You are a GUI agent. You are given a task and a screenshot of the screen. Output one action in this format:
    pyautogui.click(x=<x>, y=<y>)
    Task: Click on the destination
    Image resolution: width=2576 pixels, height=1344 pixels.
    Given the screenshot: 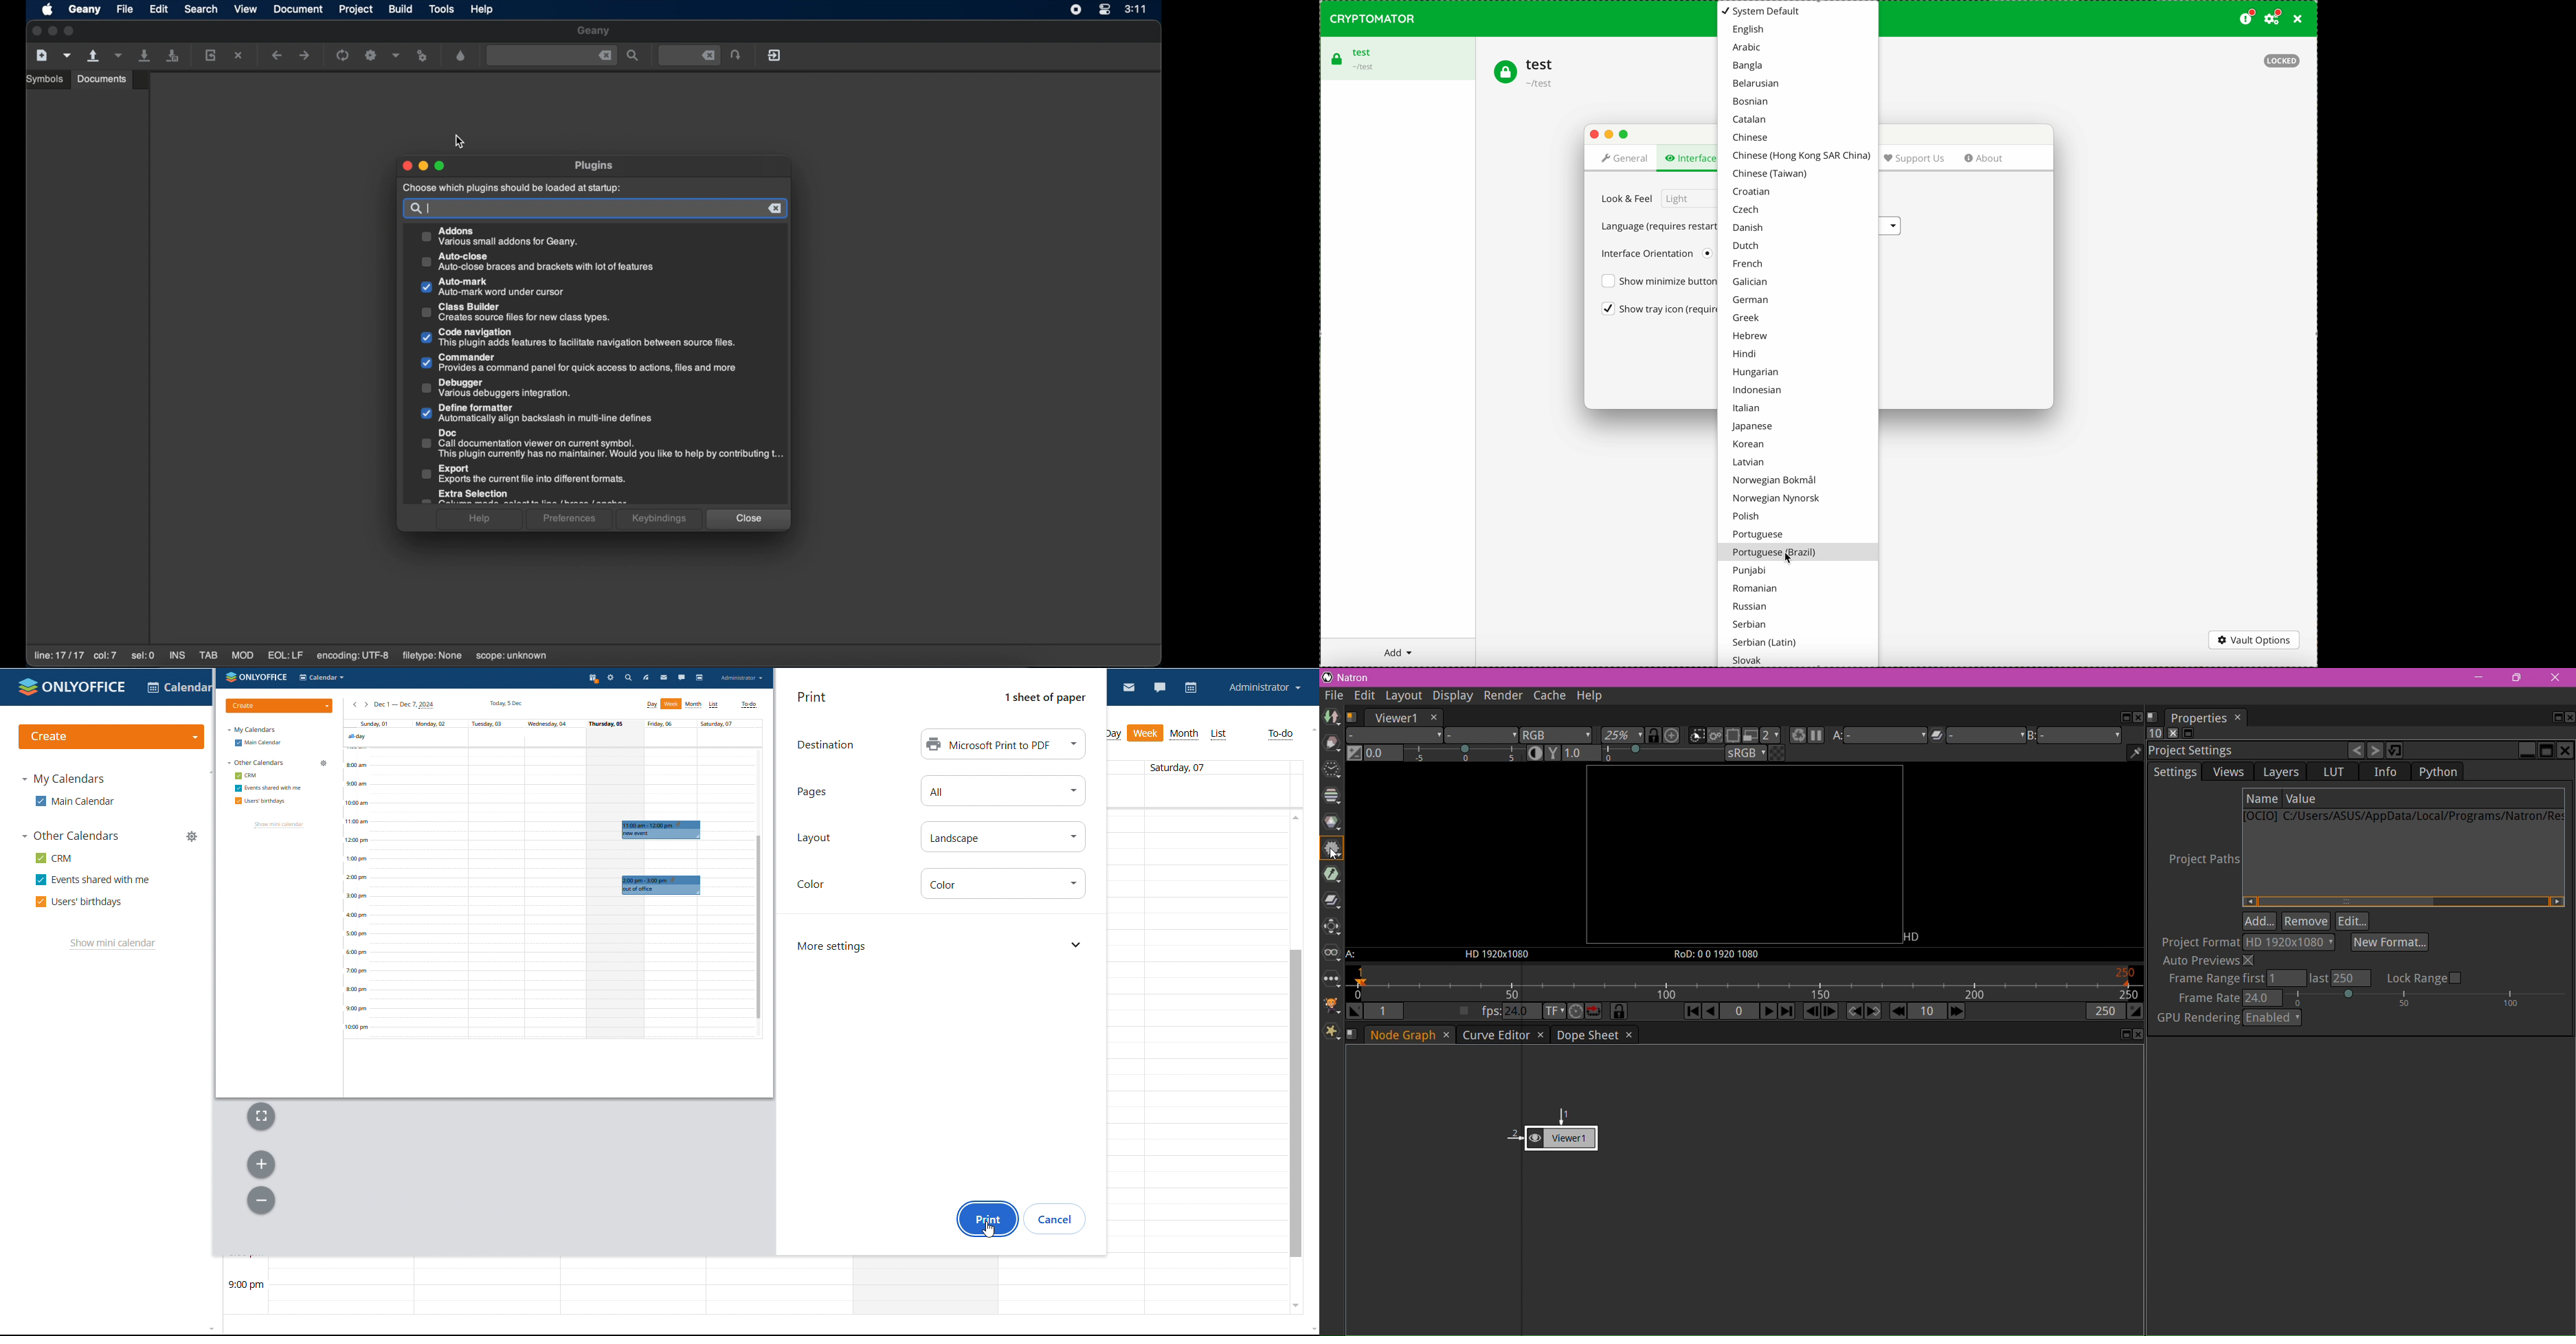 What is the action you would take?
    pyautogui.click(x=1004, y=744)
    